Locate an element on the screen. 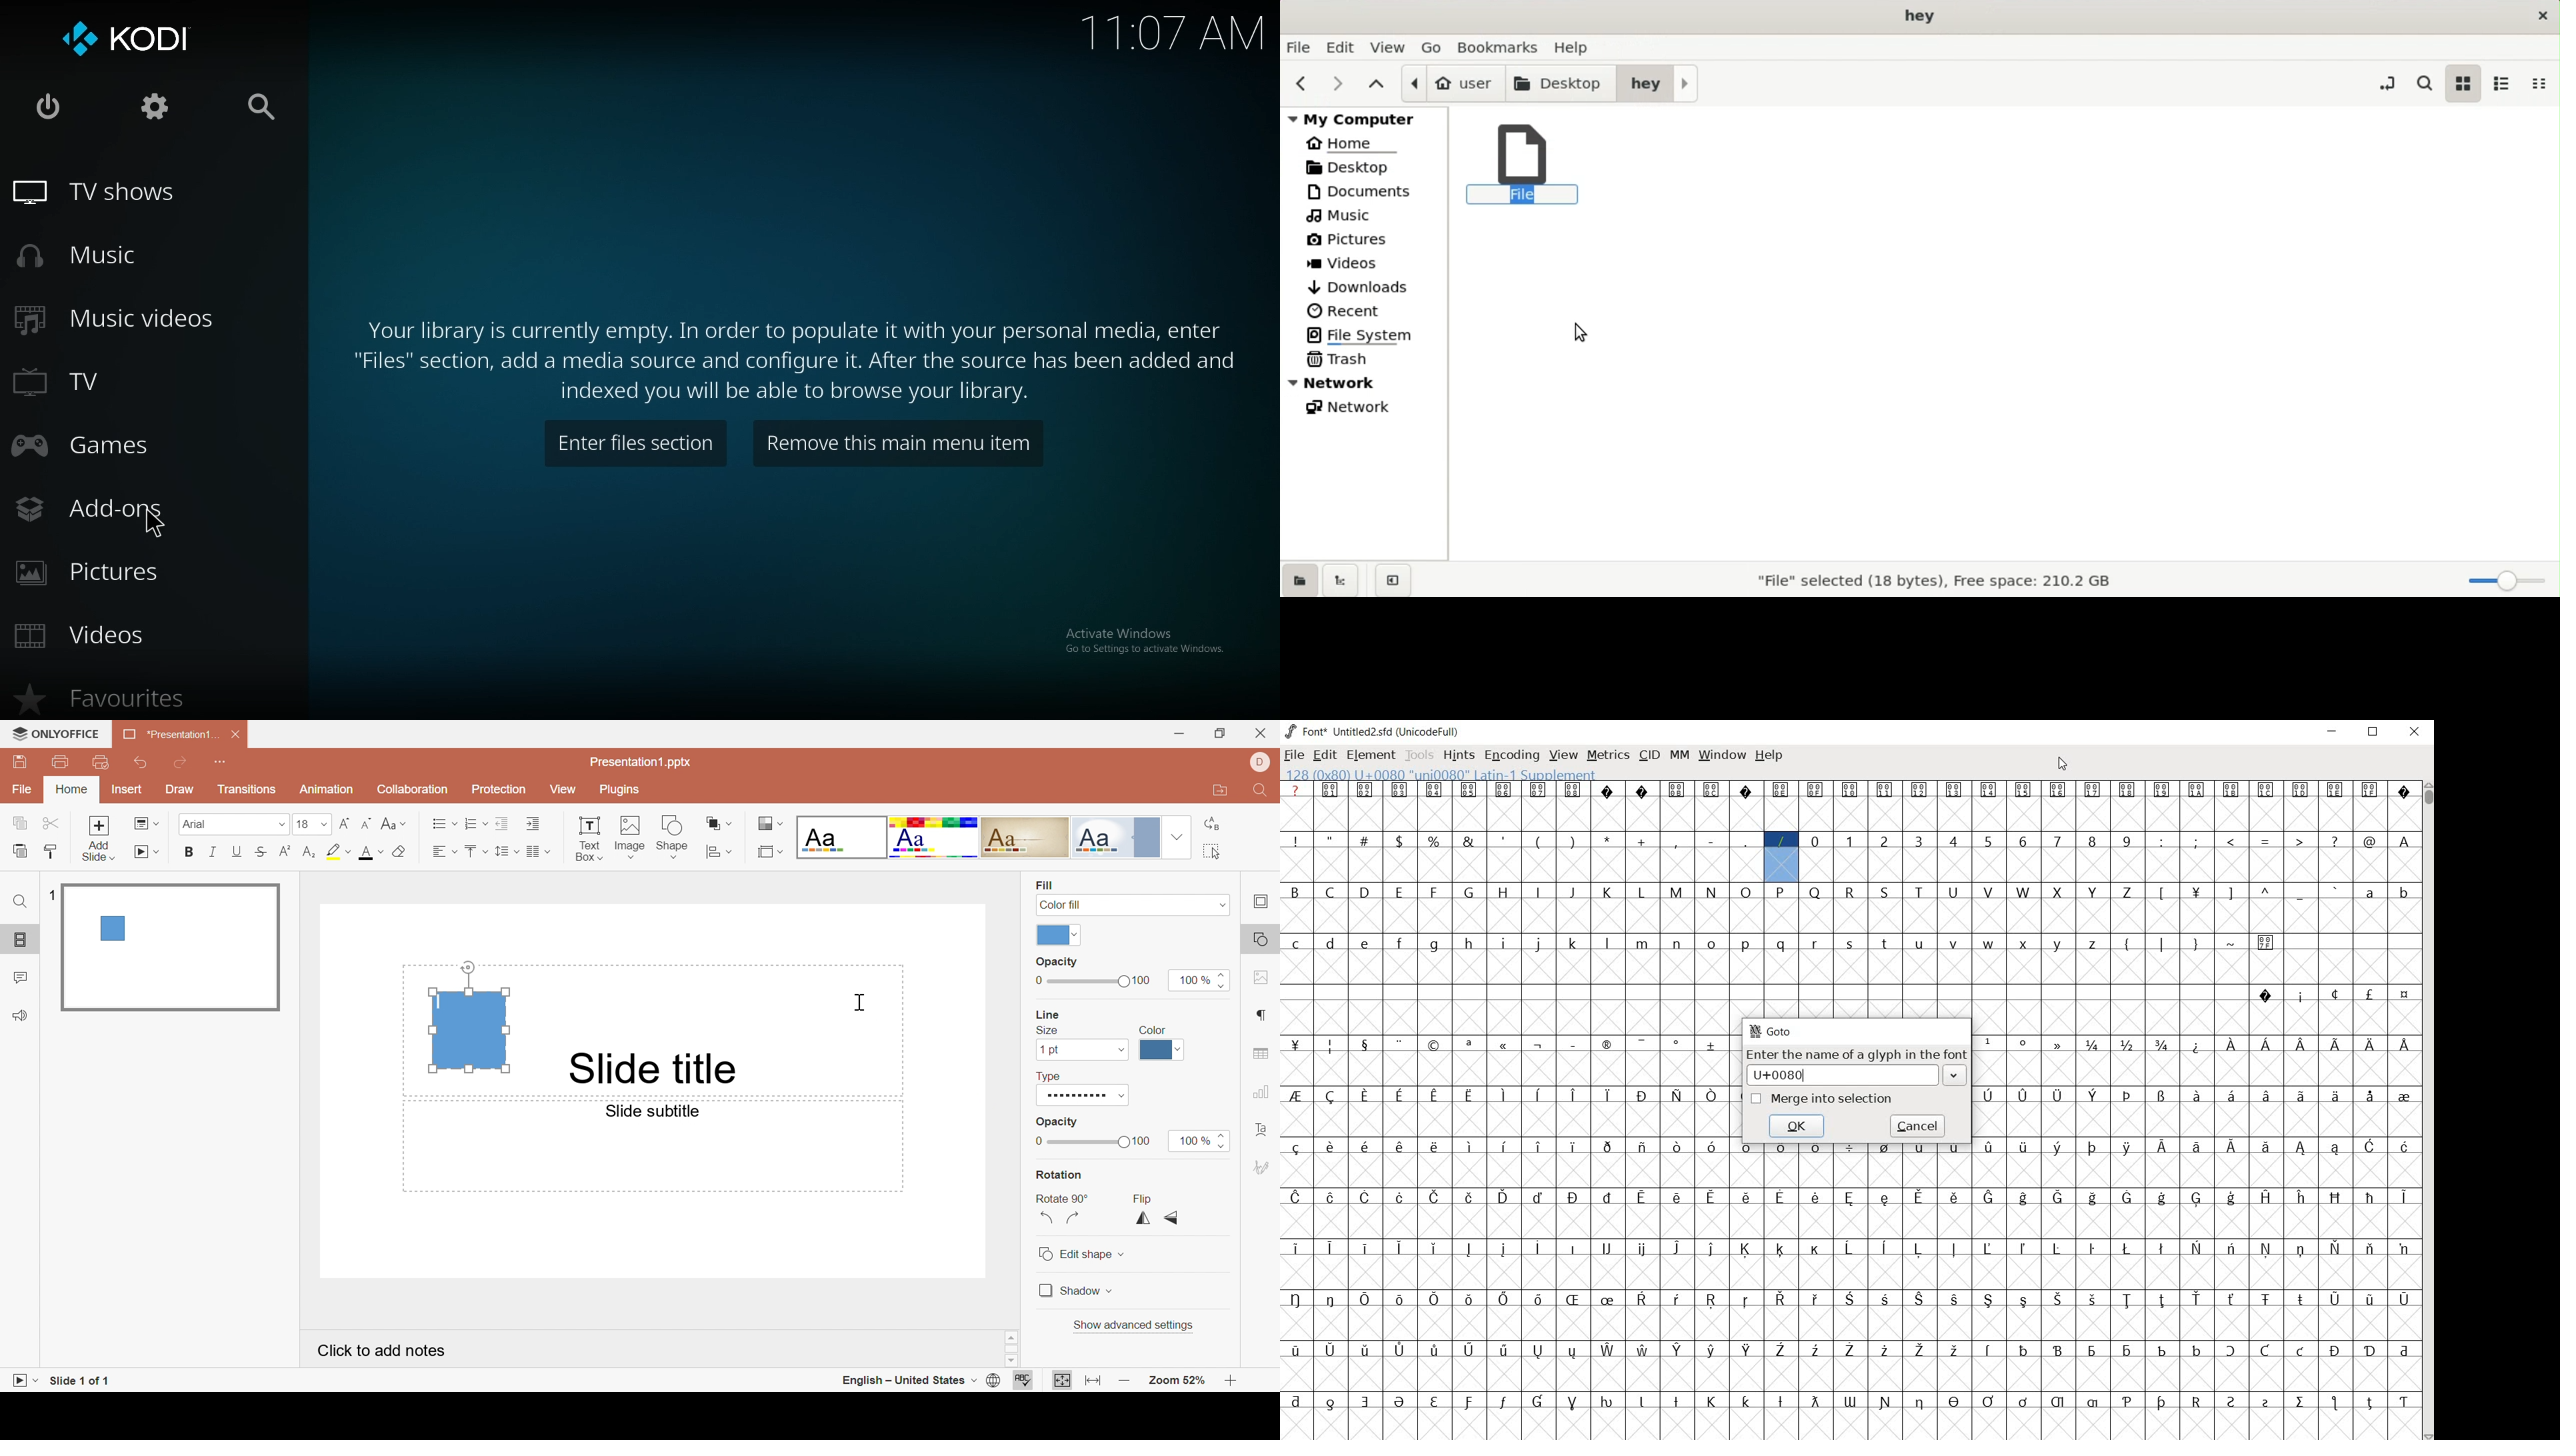  glyph is located at coordinates (1365, 891).